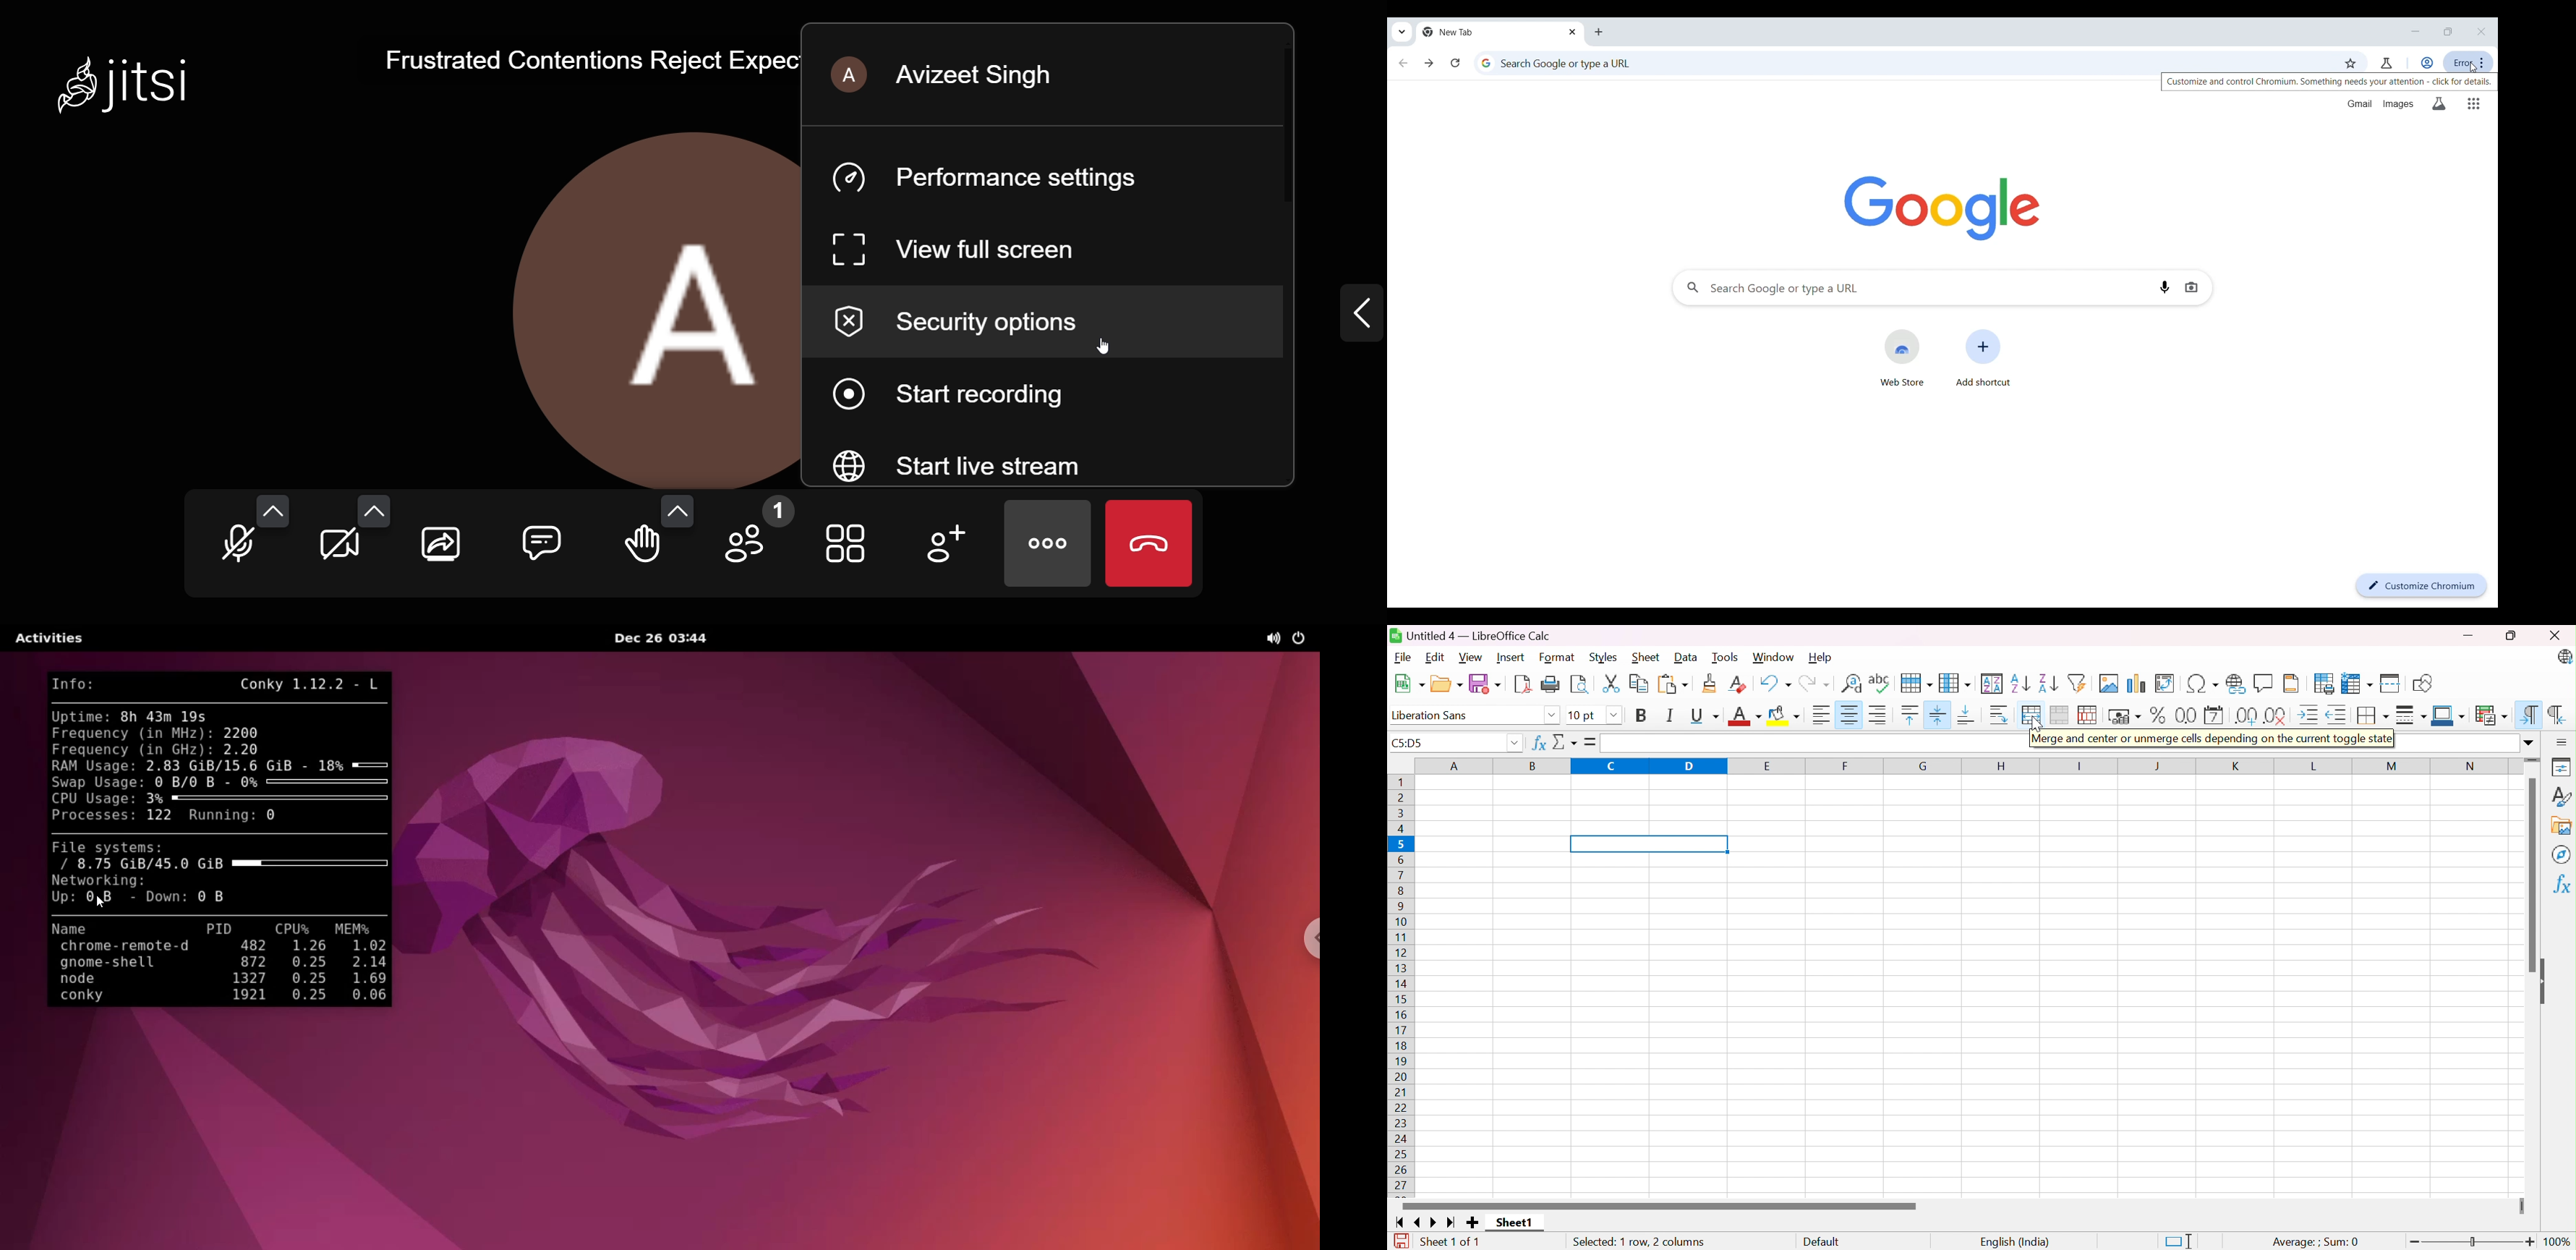  Describe the element at coordinates (1823, 1240) in the screenshot. I see `Default` at that location.